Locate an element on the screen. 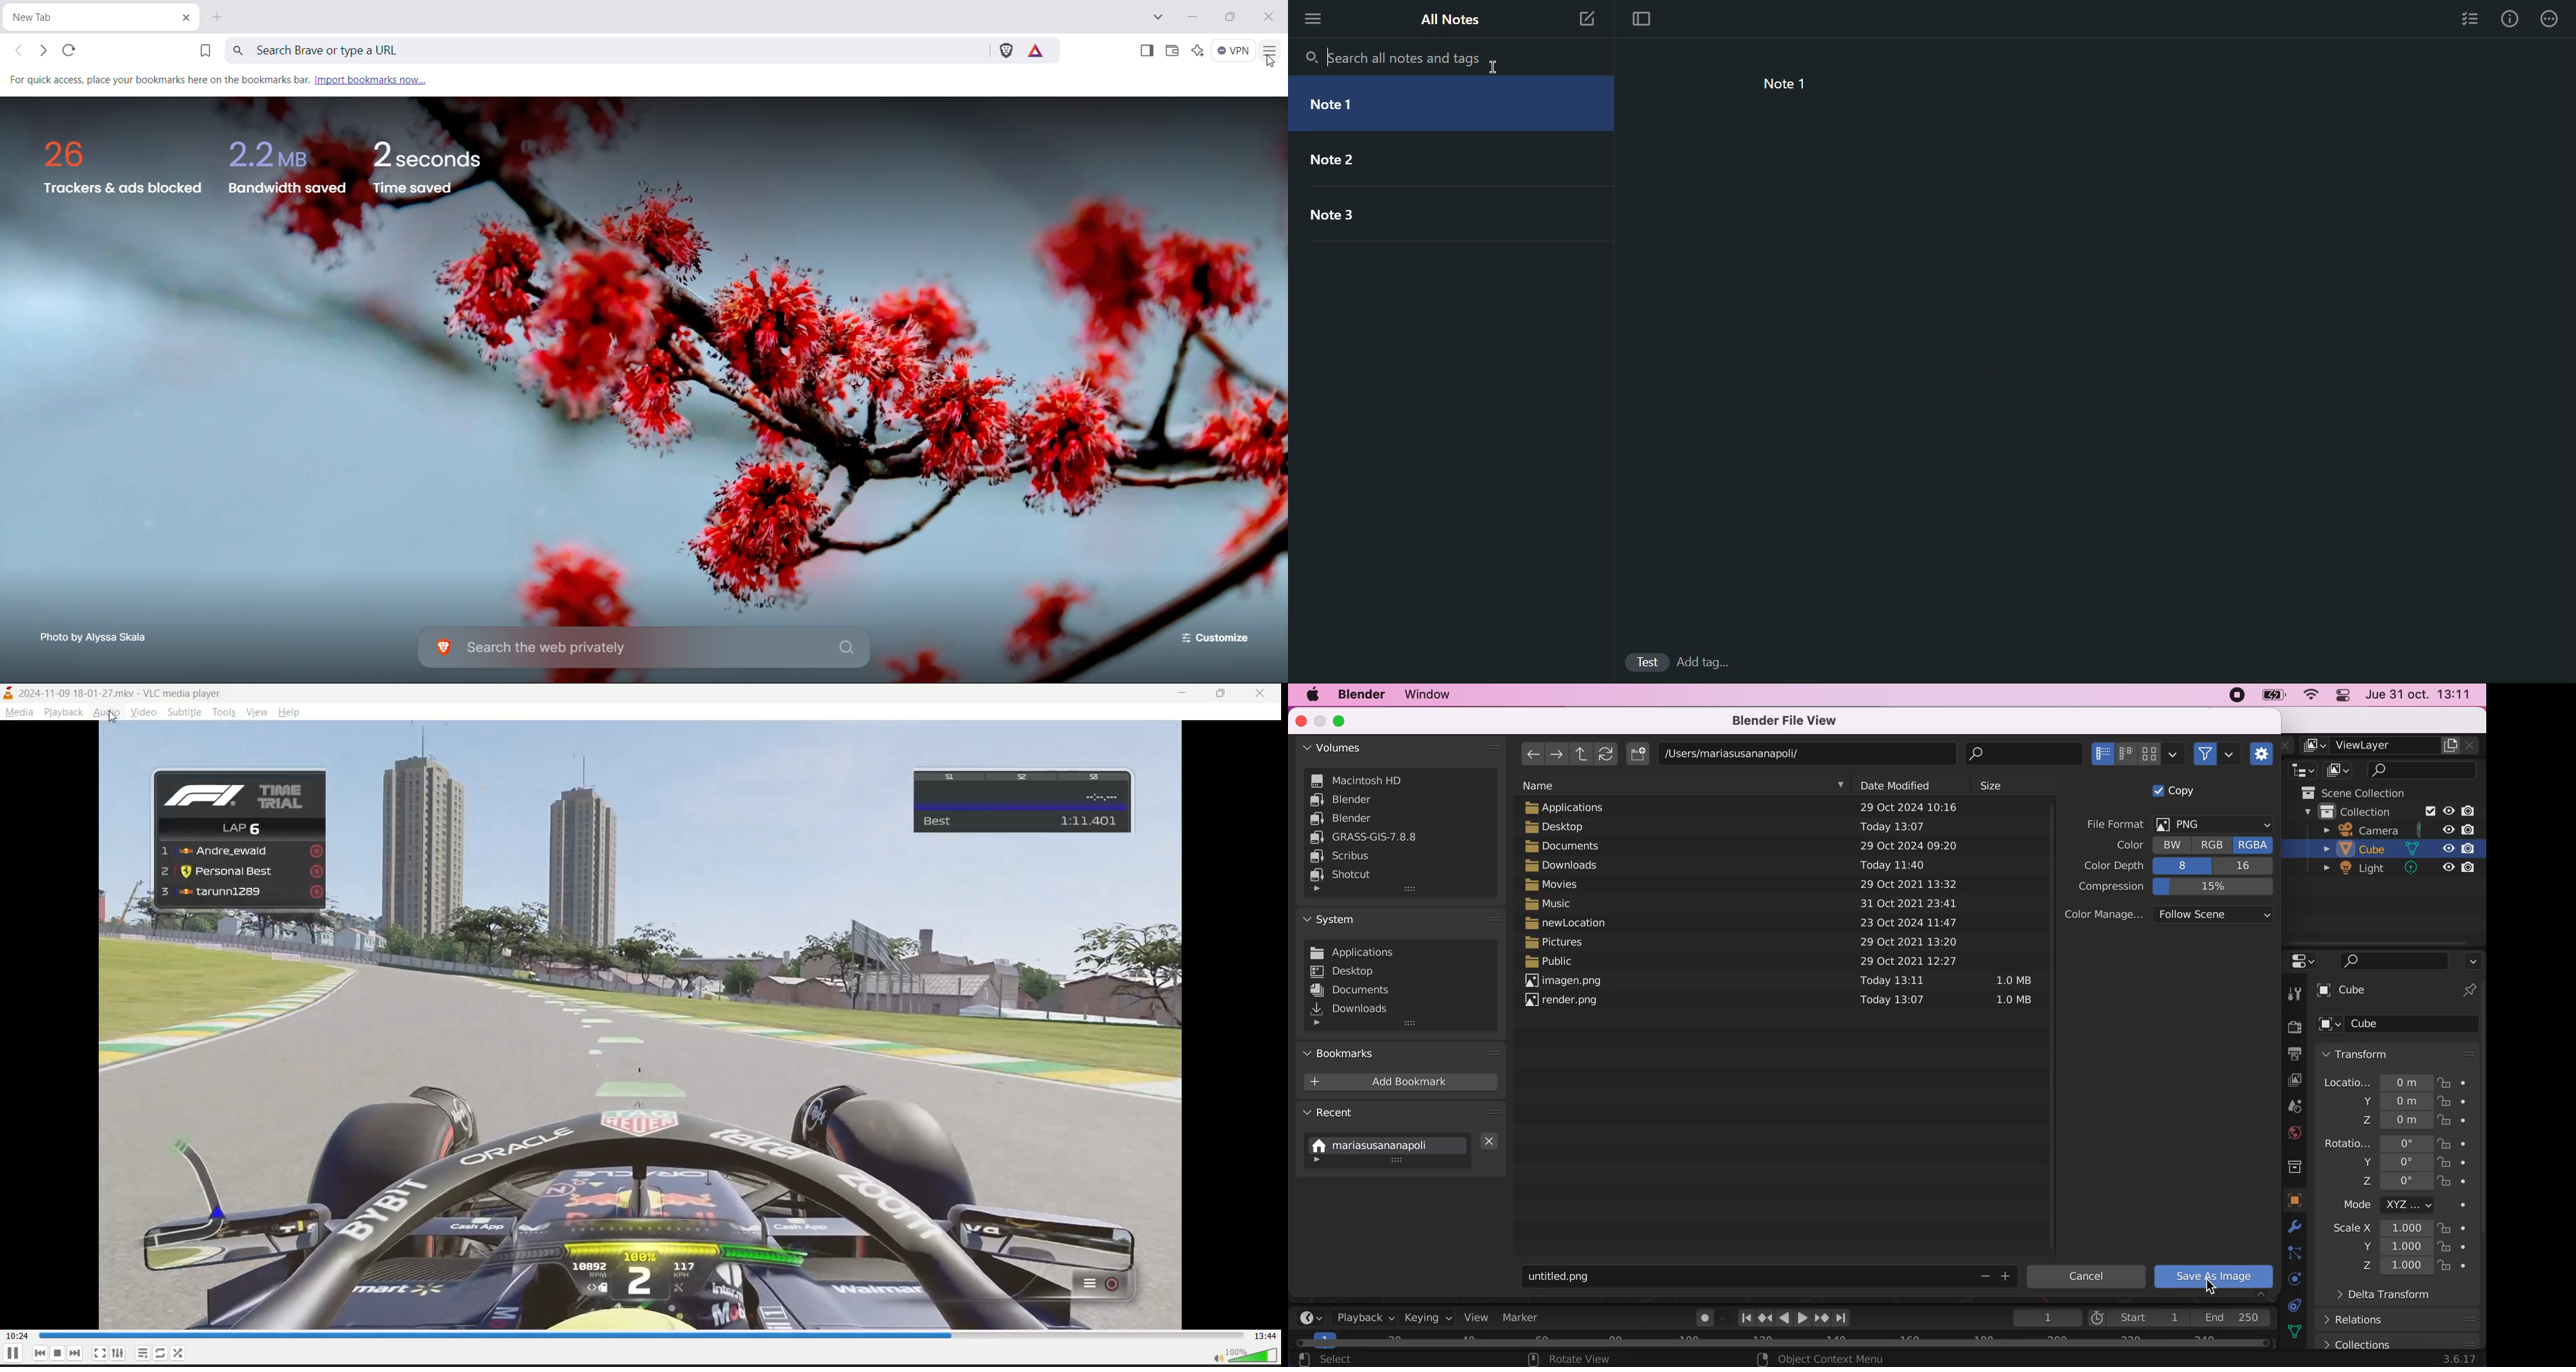 This screenshot has height=1372, width=2576. display mode is located at coordinates (2139, 752).